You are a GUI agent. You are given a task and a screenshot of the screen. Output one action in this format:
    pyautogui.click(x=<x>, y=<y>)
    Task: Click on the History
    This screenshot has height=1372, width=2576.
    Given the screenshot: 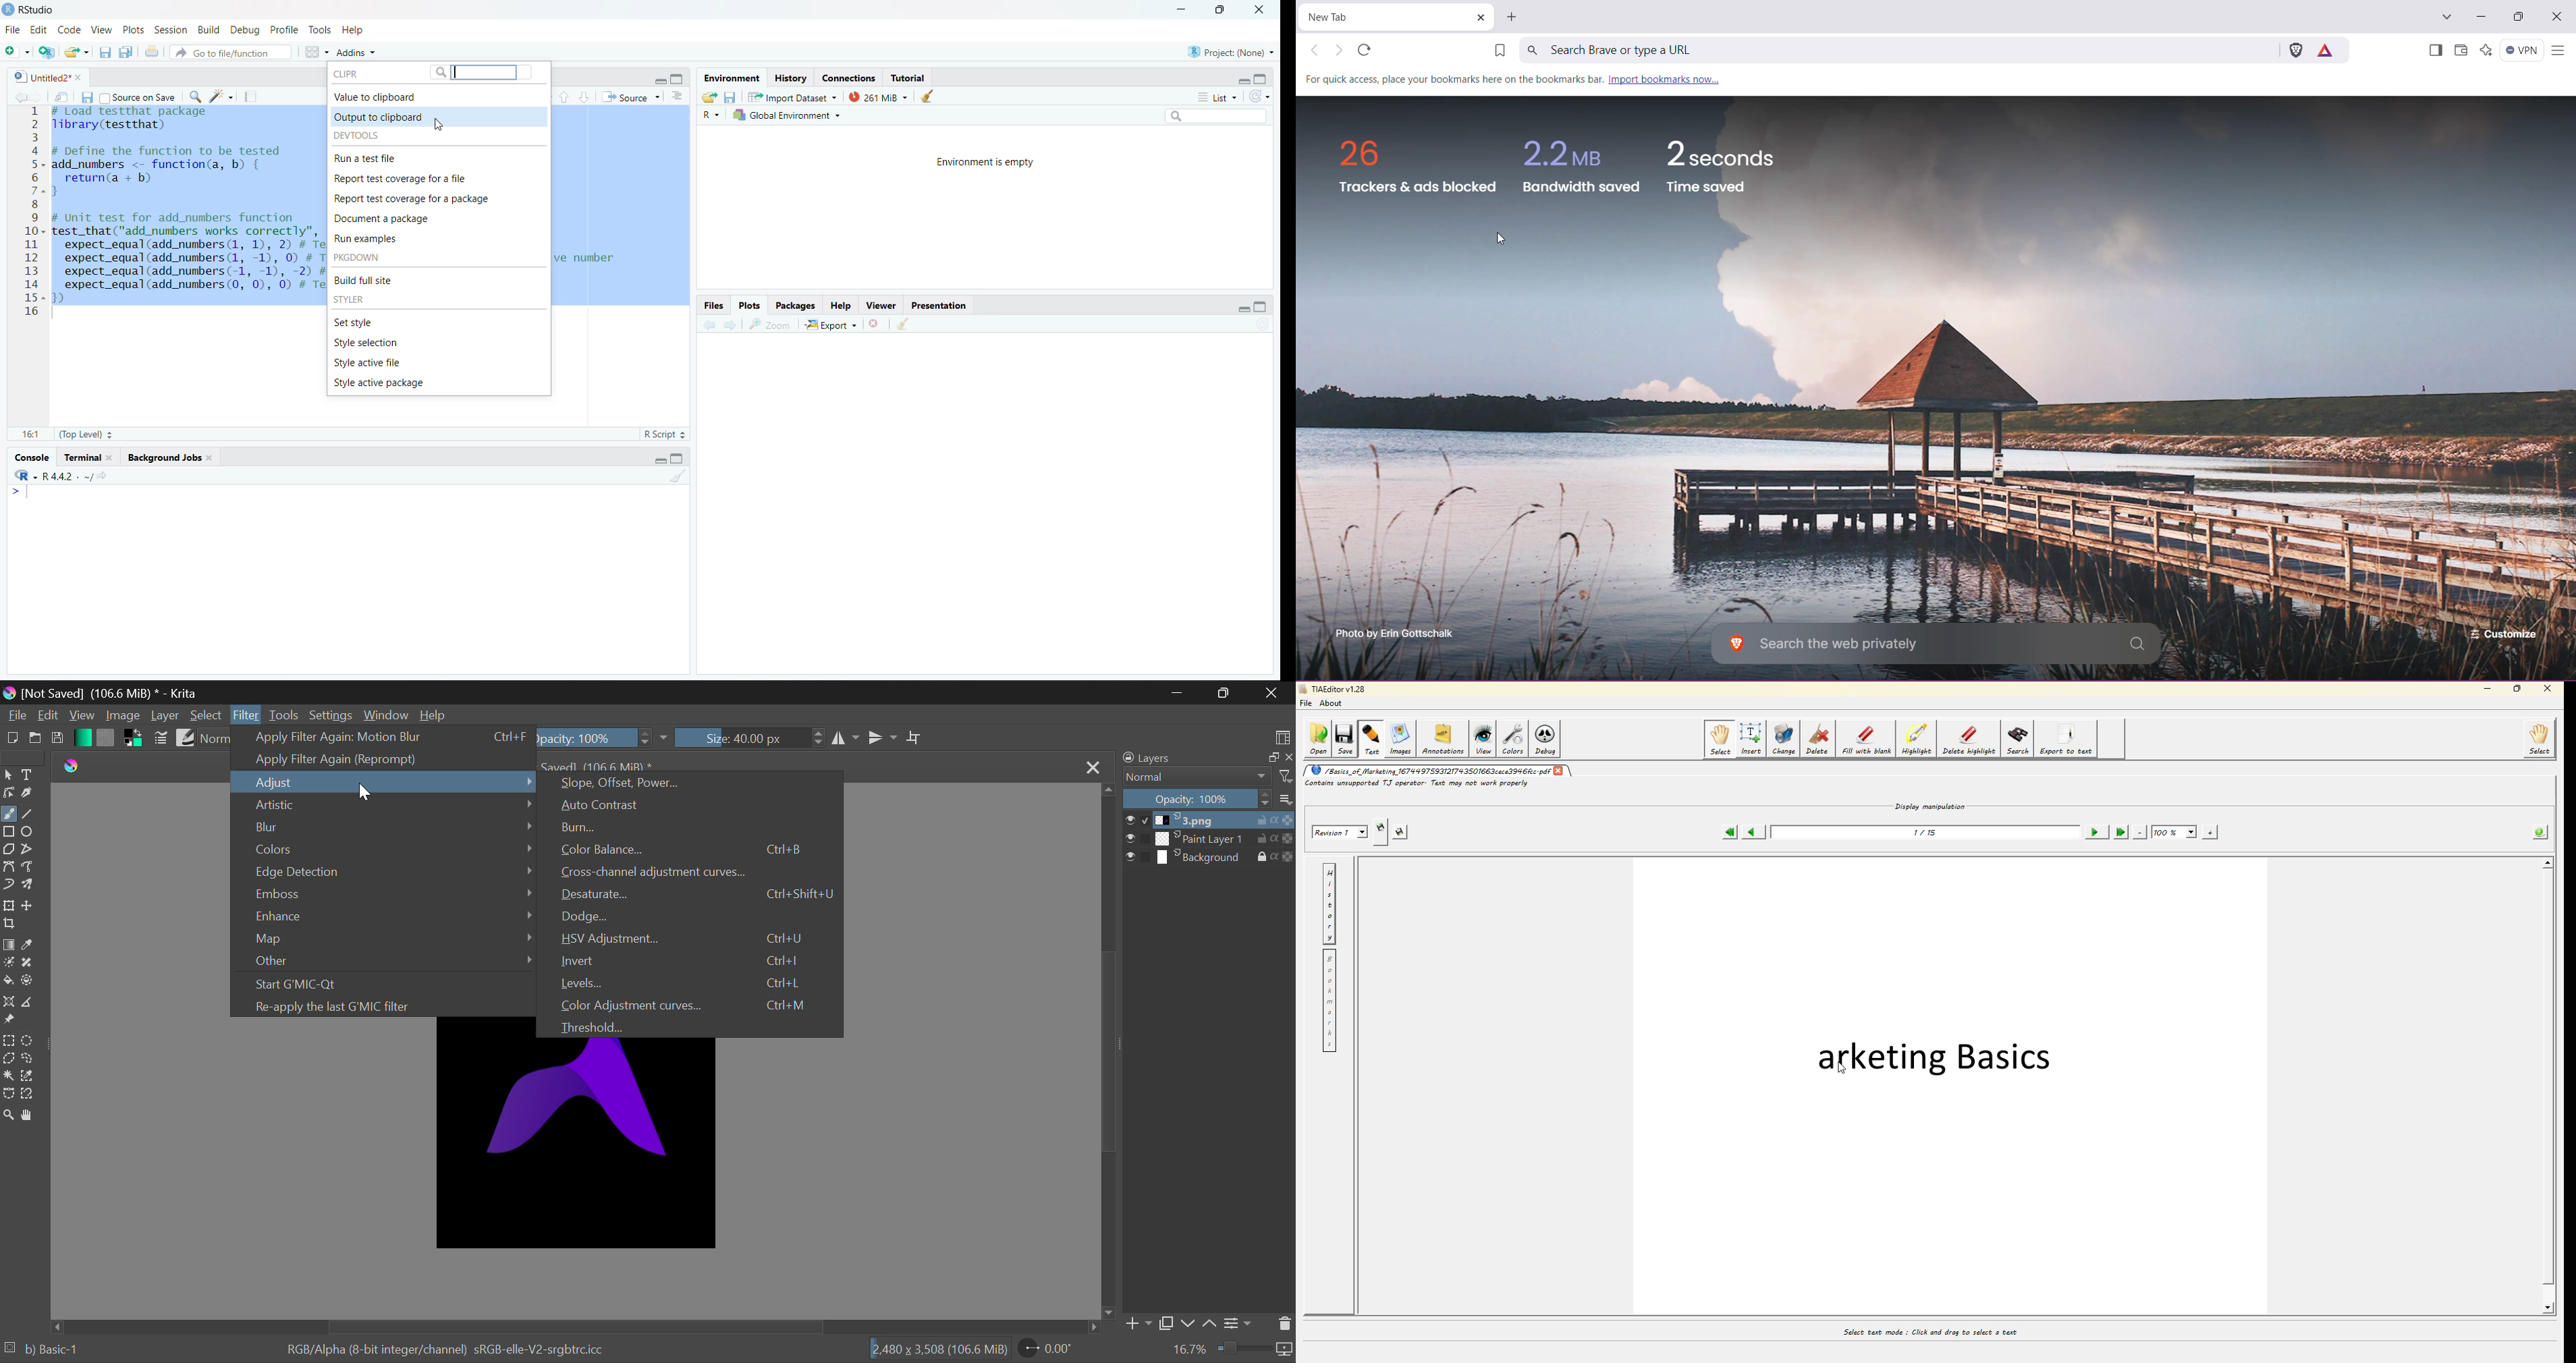 What is the action you would take?
    pyautogui.click(x=791, y=79)
    